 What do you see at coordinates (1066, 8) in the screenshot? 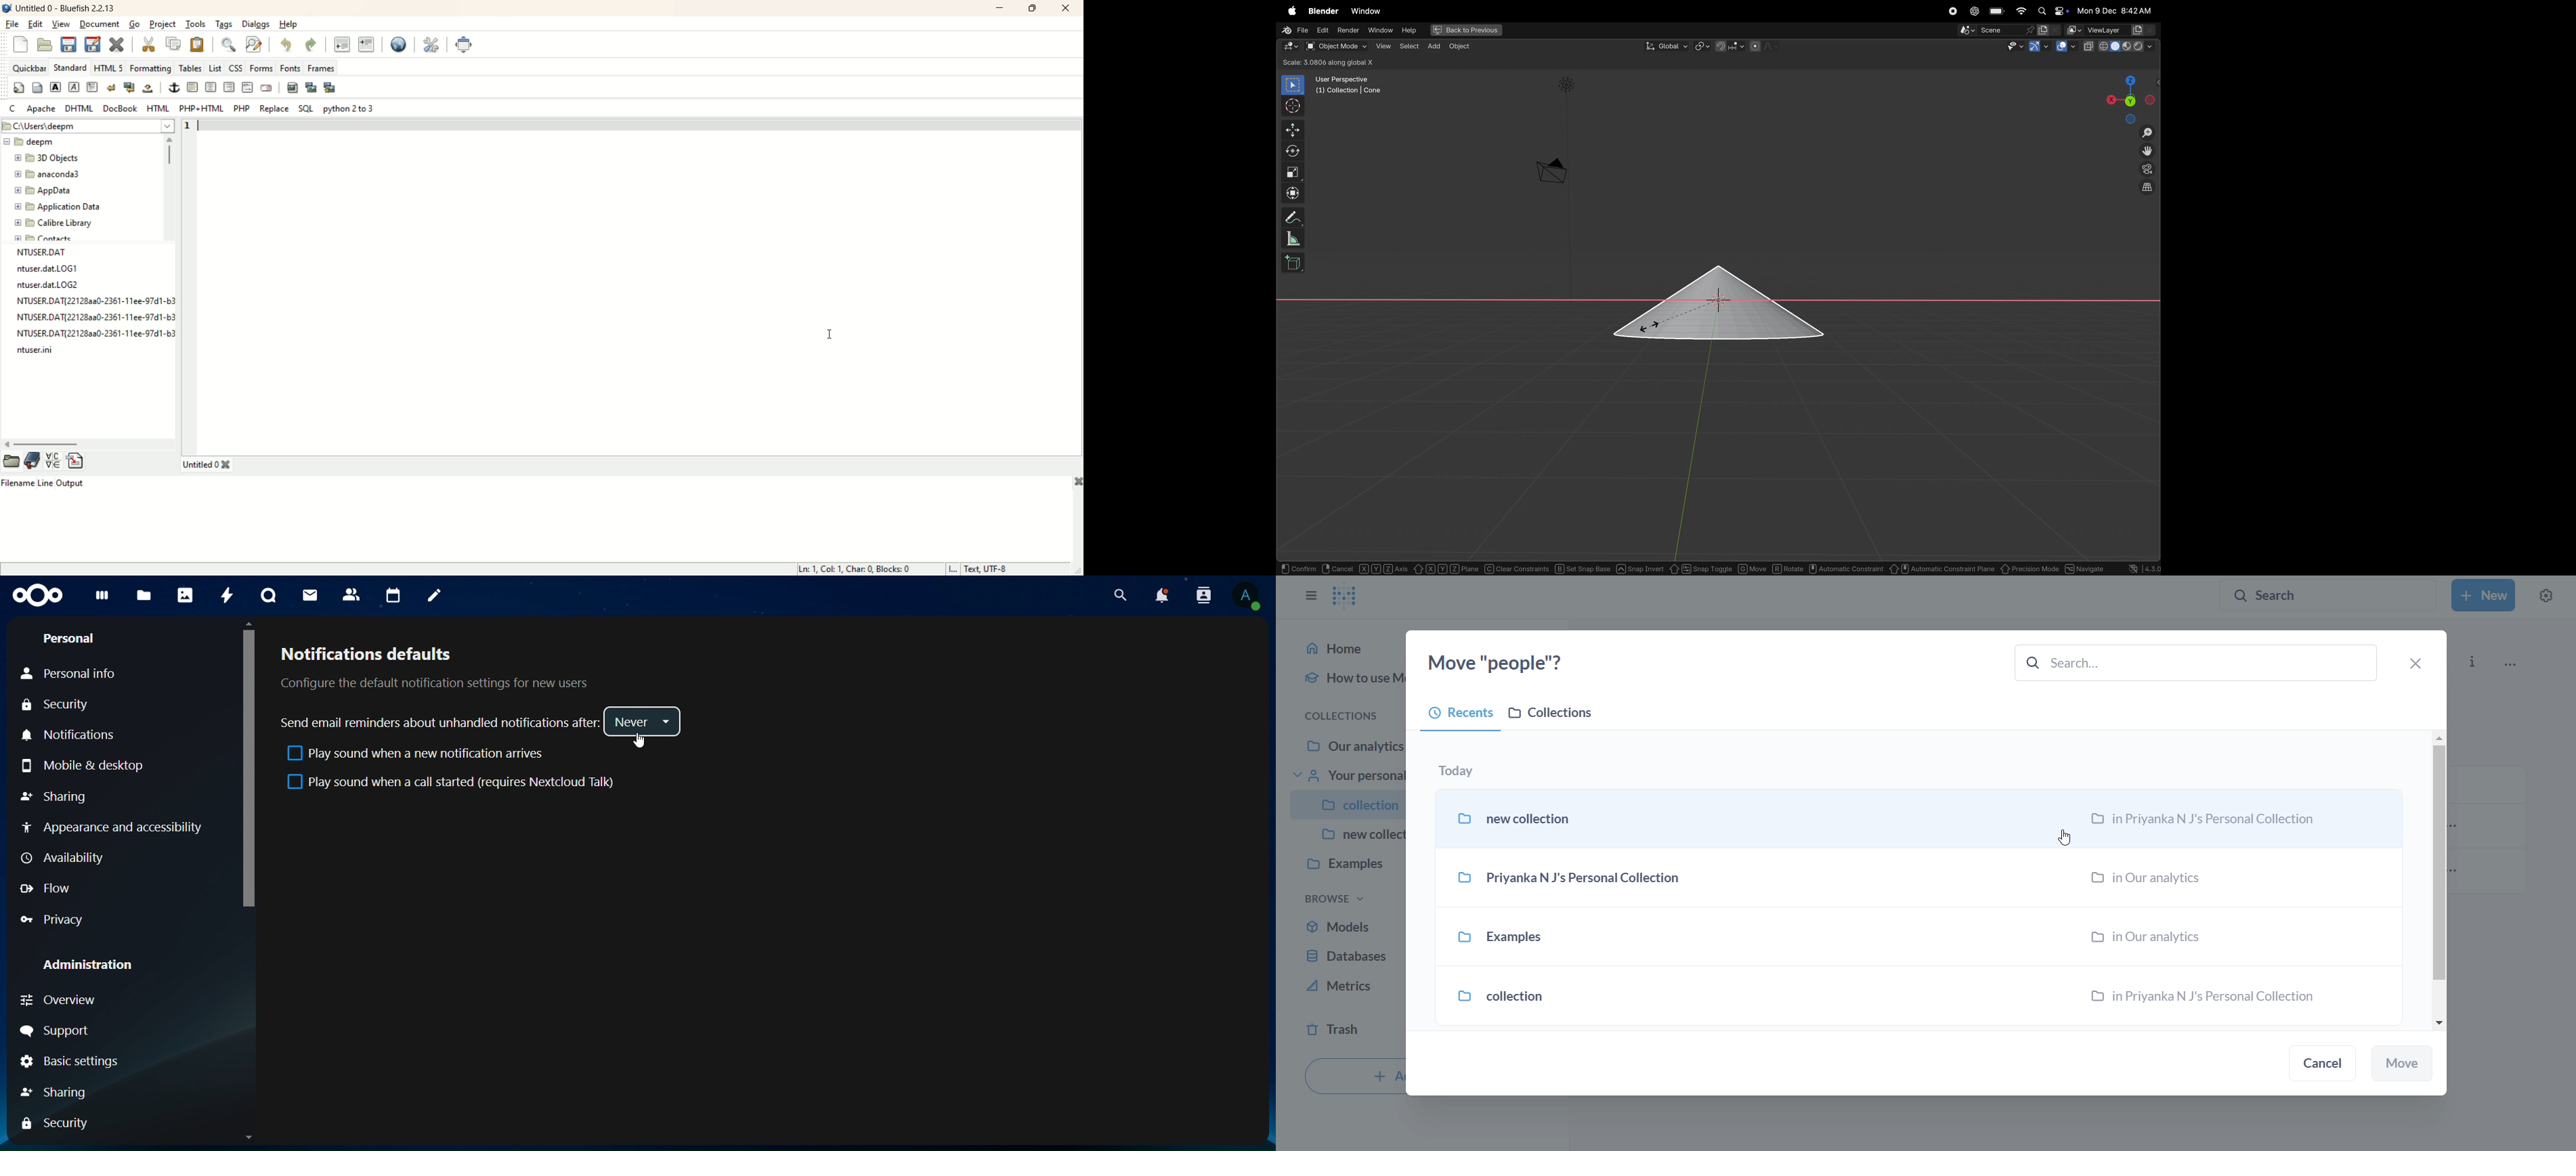
I see `close` at bounding box center [1066, 8].